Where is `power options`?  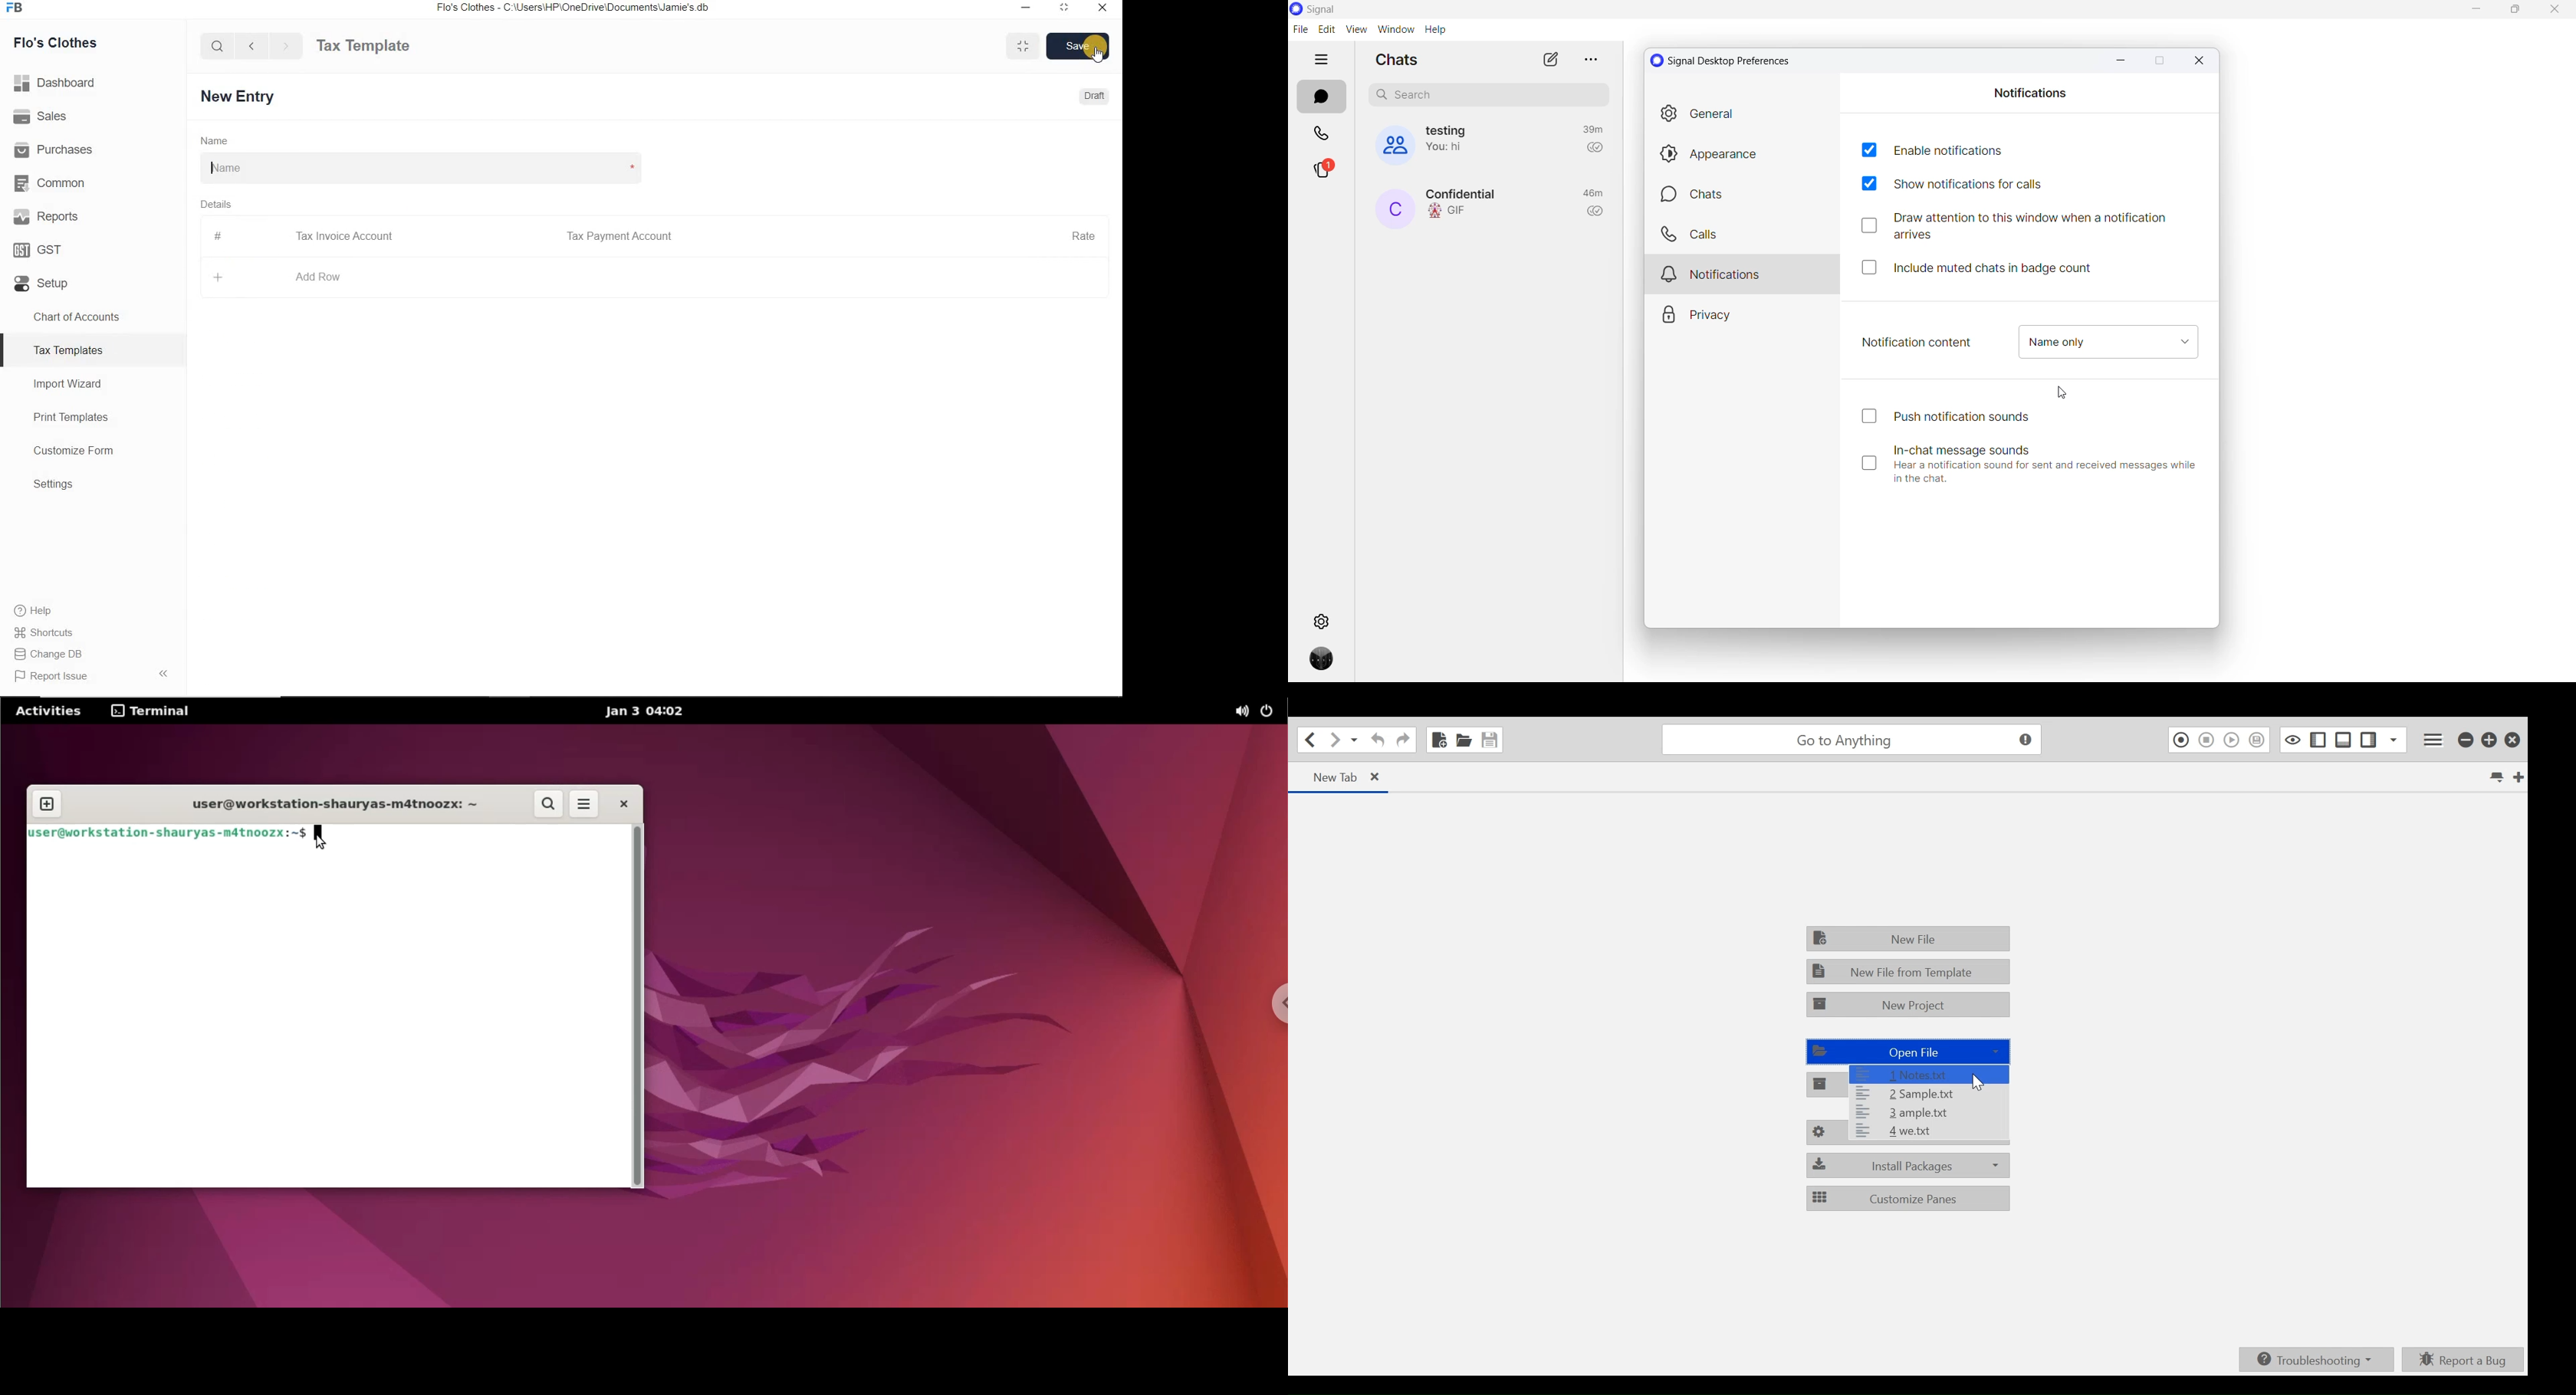
power options is located at coordinates (1271, 712).